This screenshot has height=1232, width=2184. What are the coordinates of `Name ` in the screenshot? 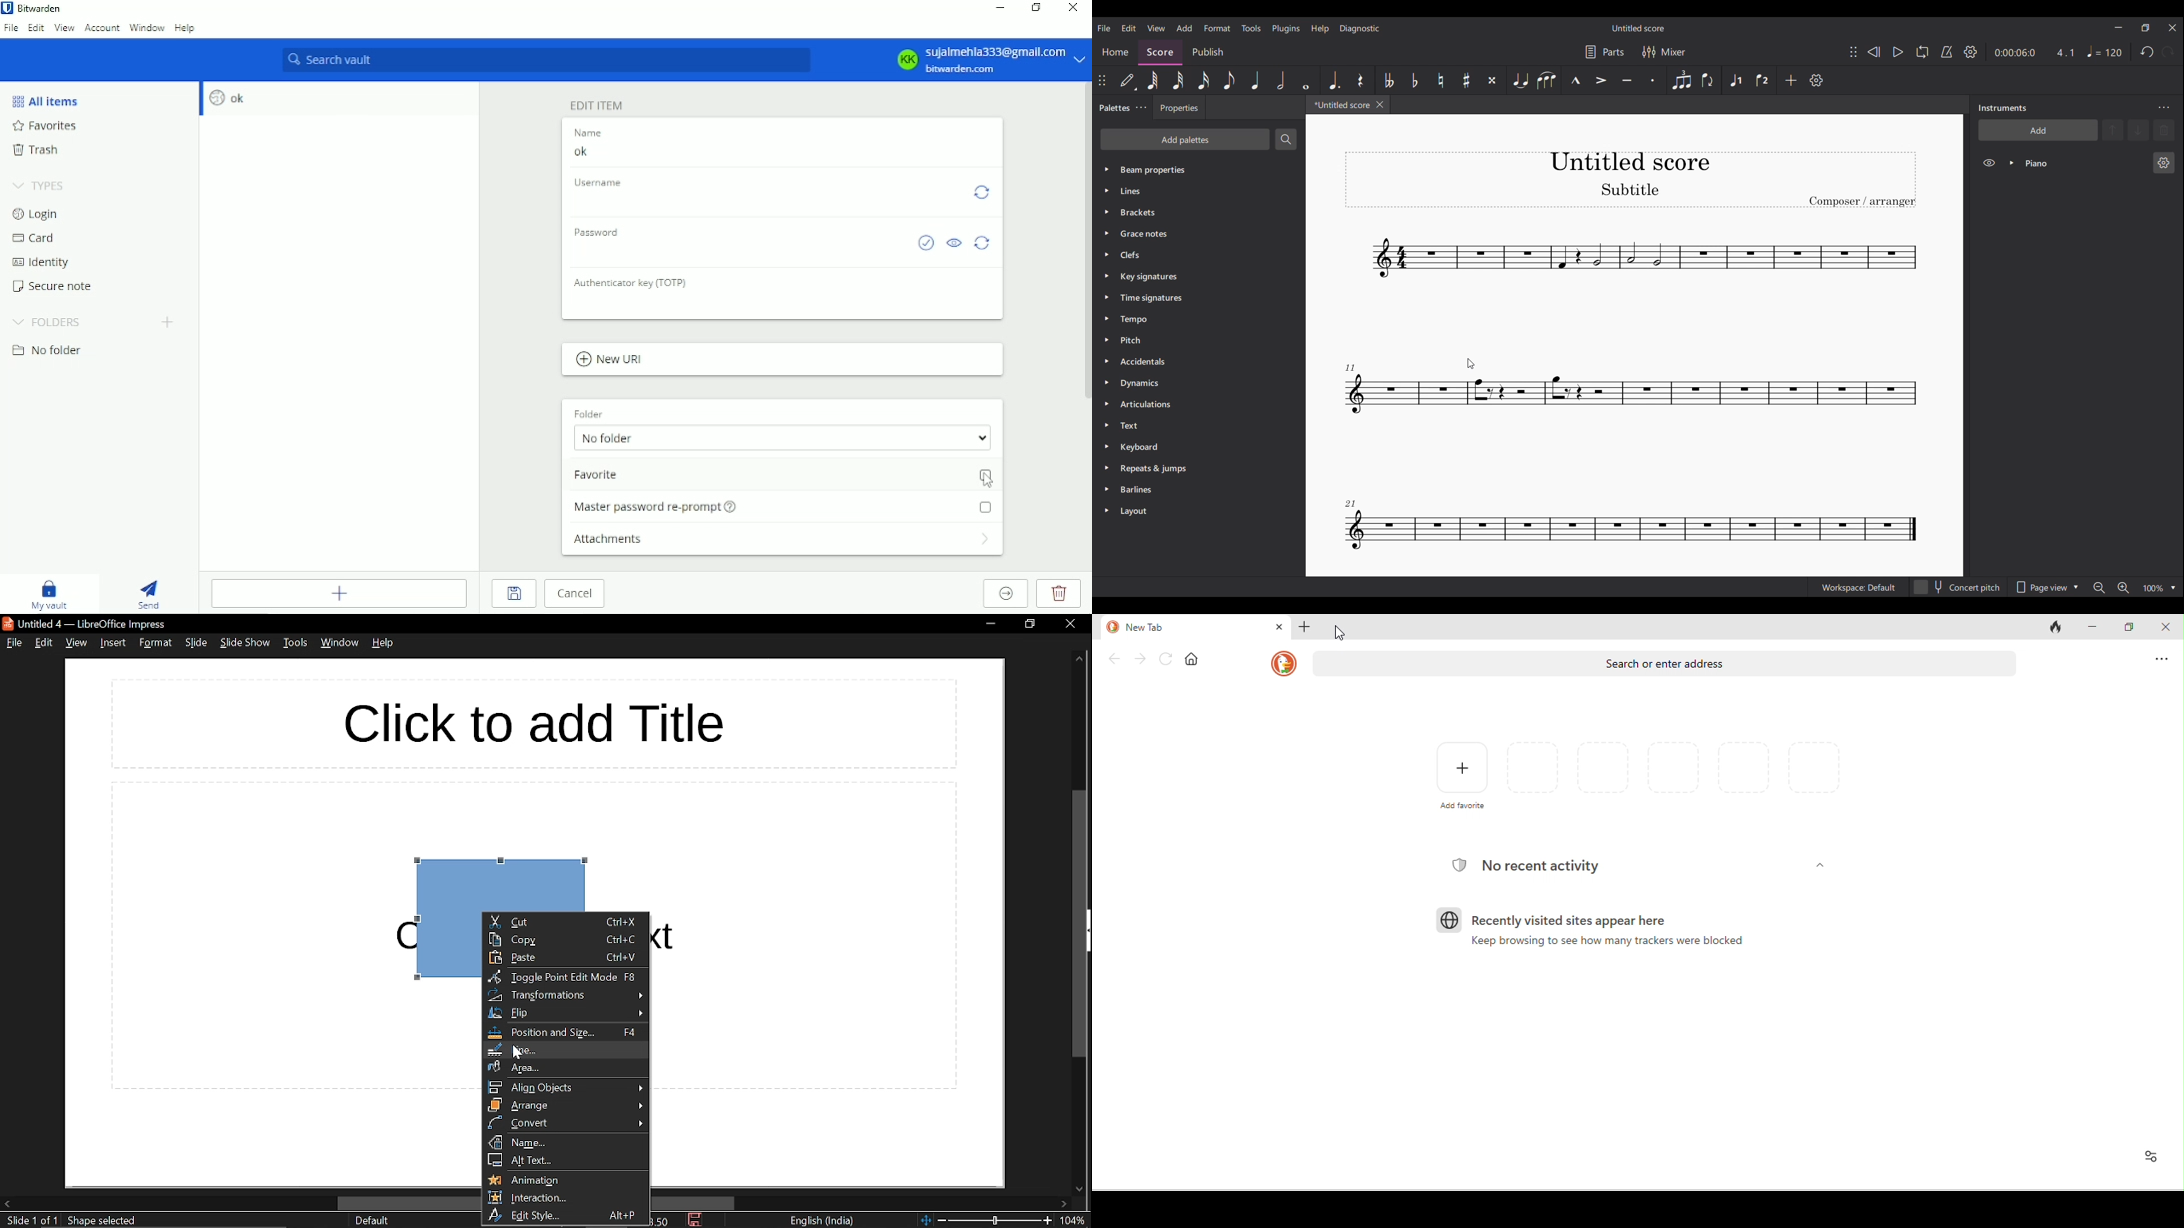 It's located at (592, 133).